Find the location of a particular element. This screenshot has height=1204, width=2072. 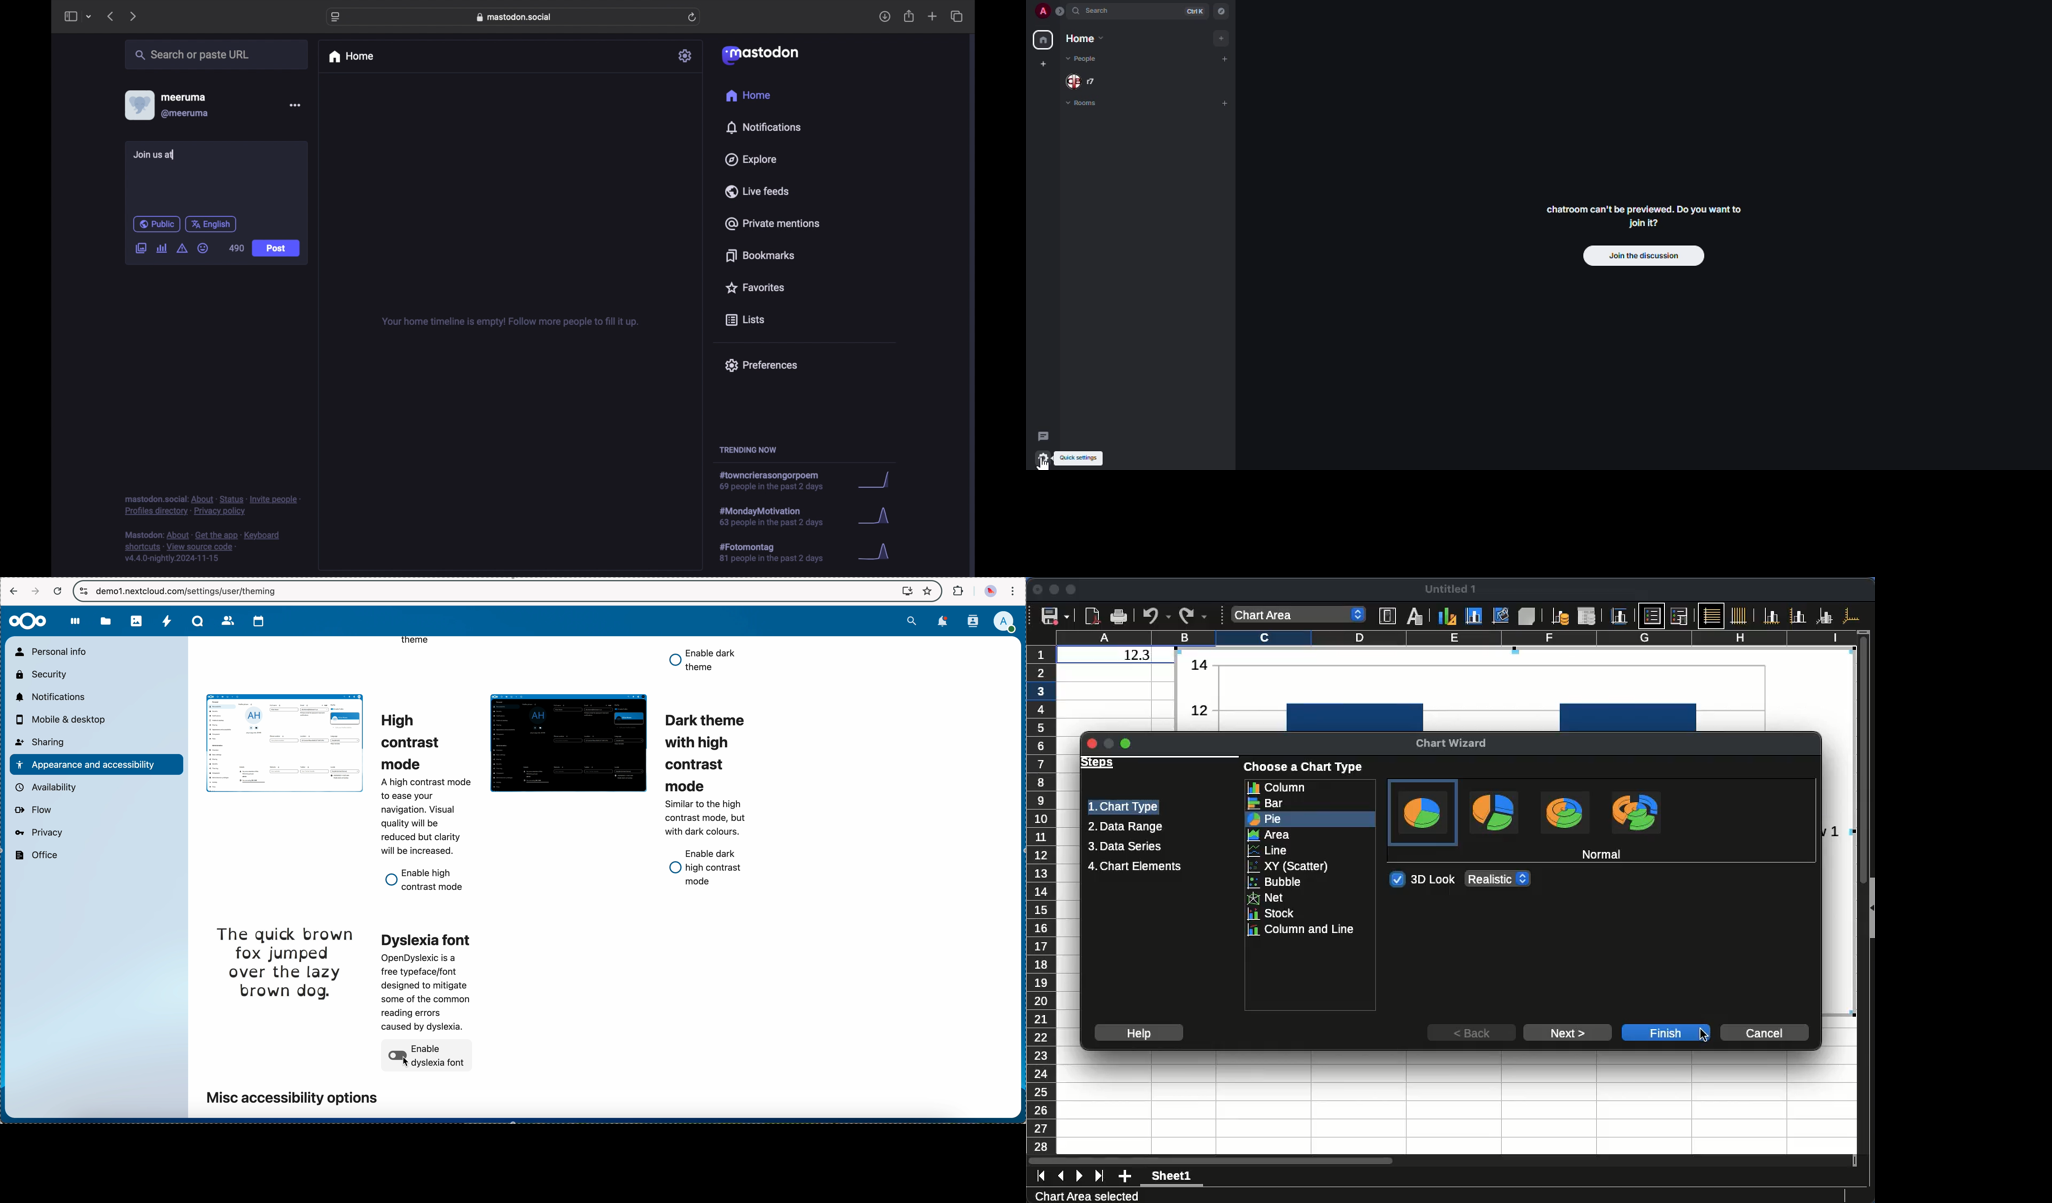

click on enable dyslexia font option is located at coordinates (429, 1056).